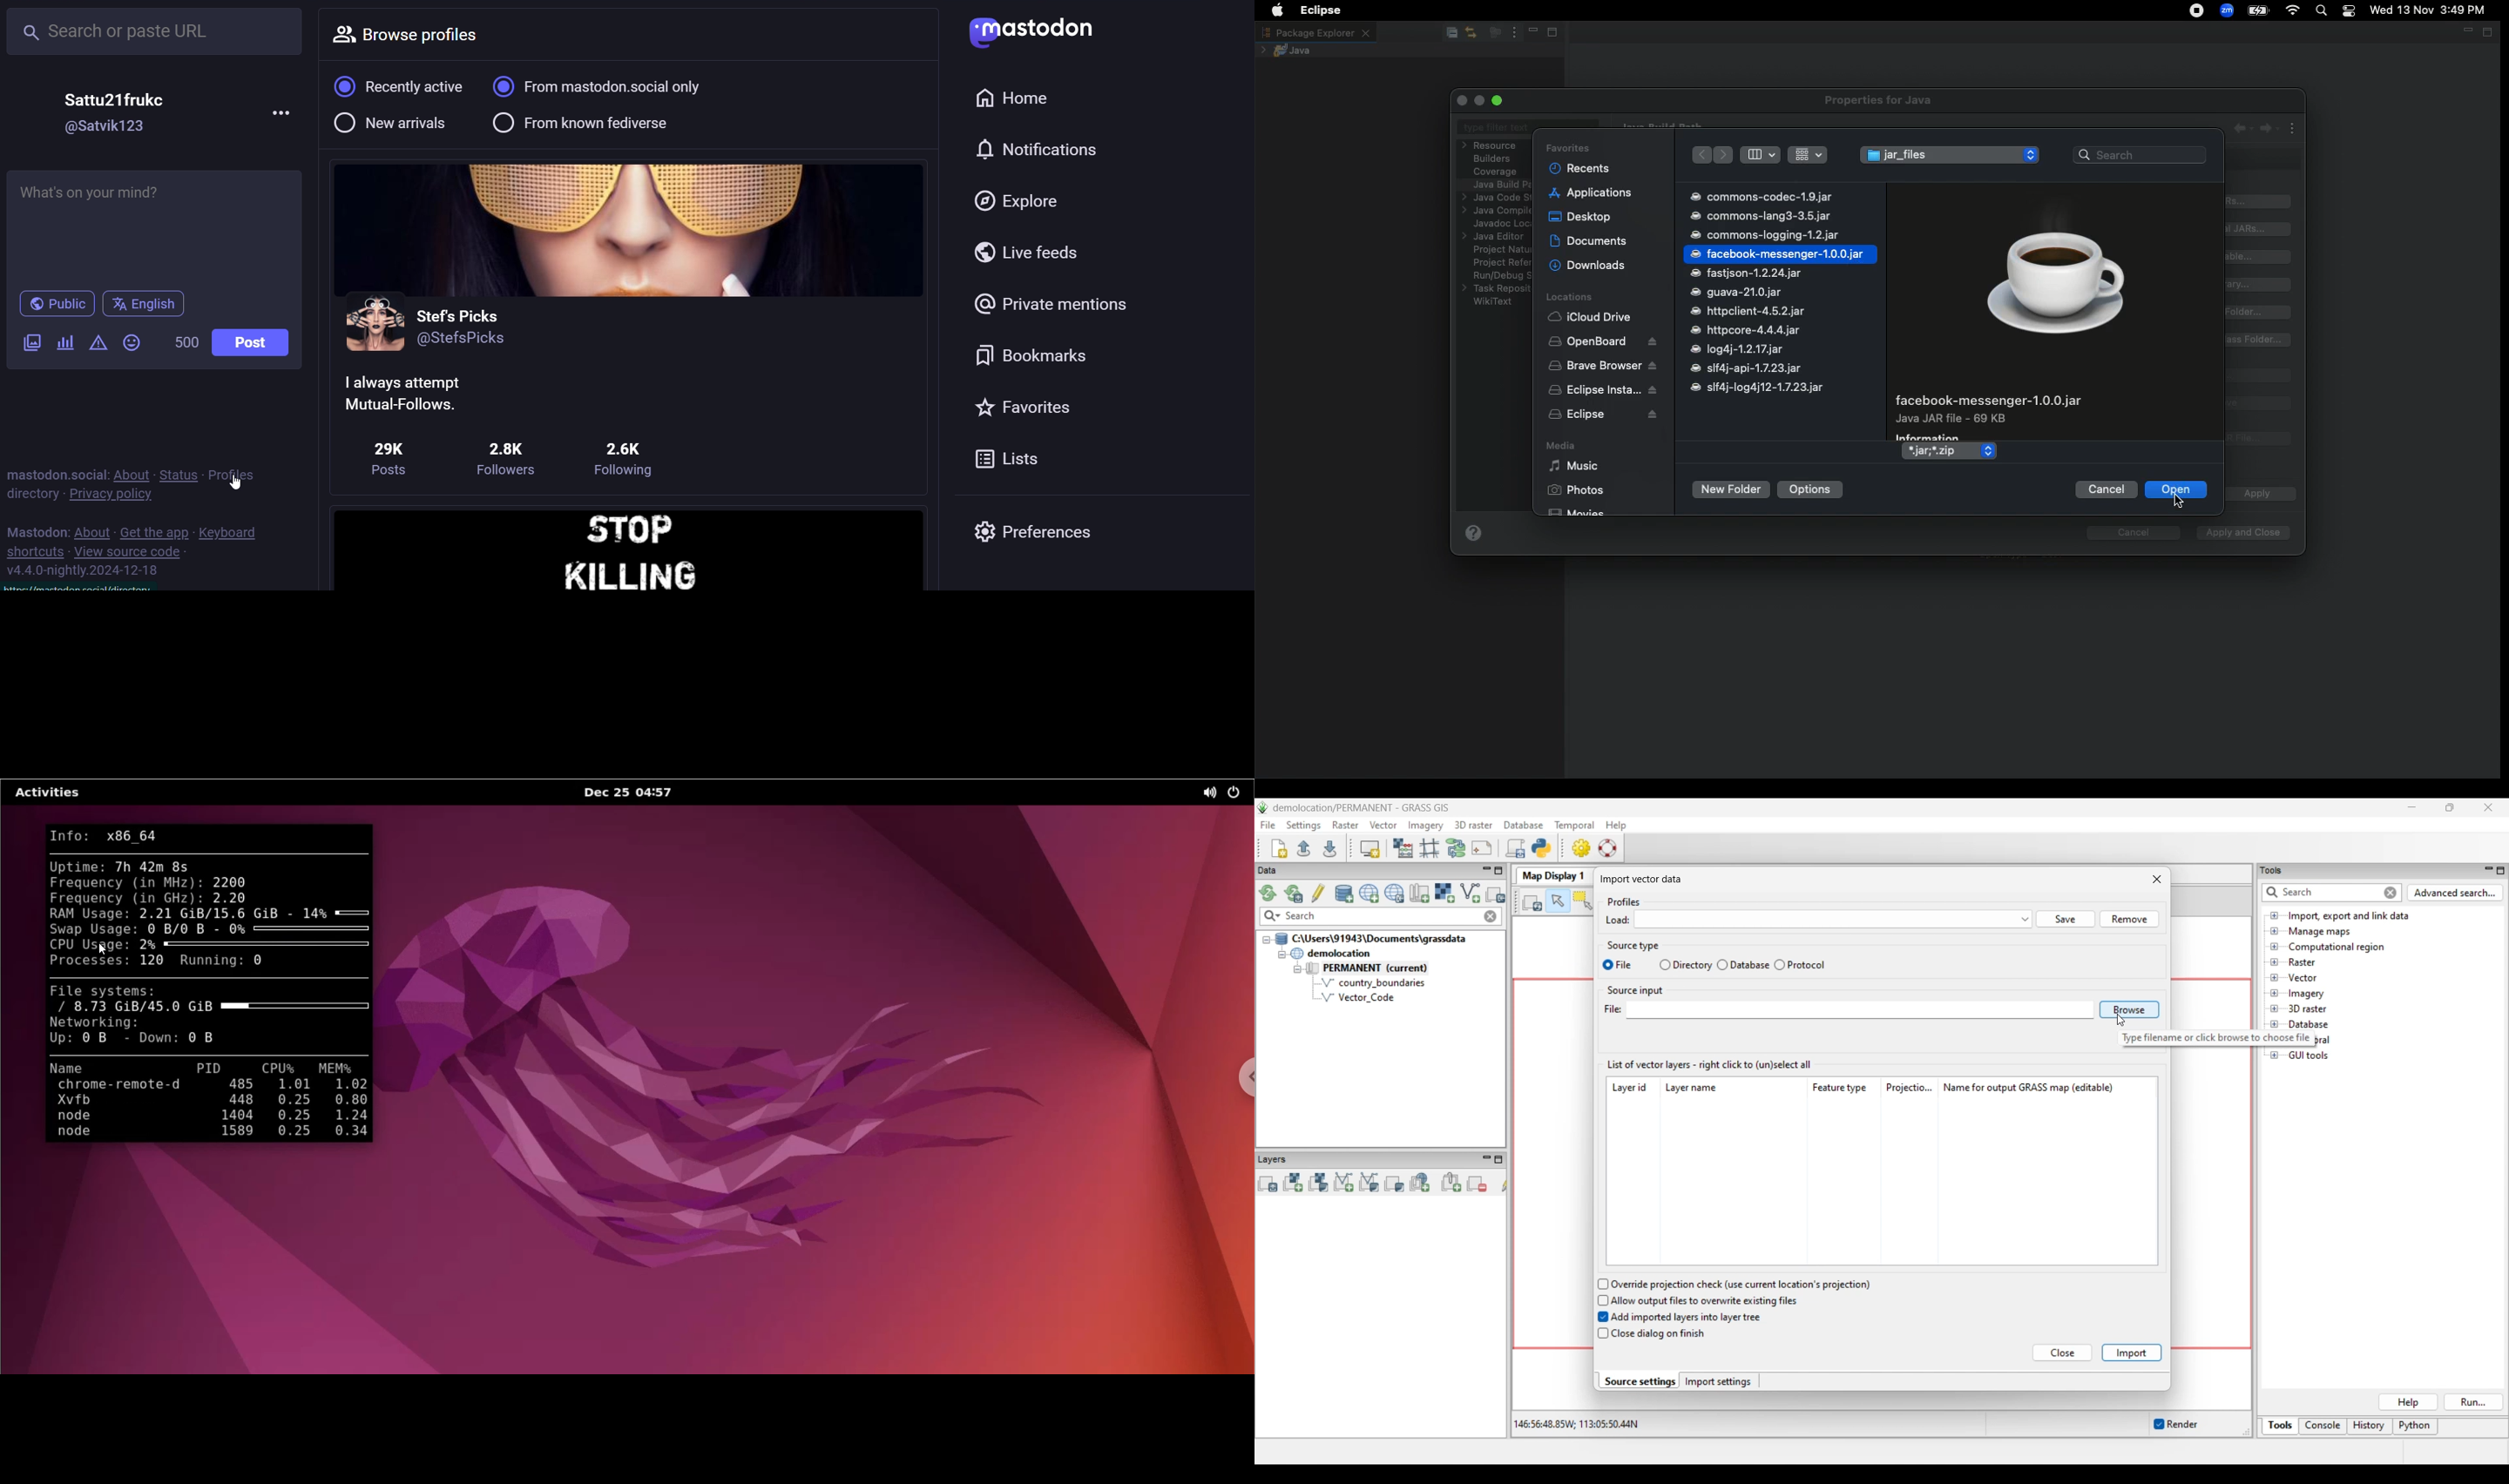 This screenshot has width=2520, height=1484. What do you see at coordinates (66, 343) in the screenshot?
I see `poll` at bounding box center [66, 343].